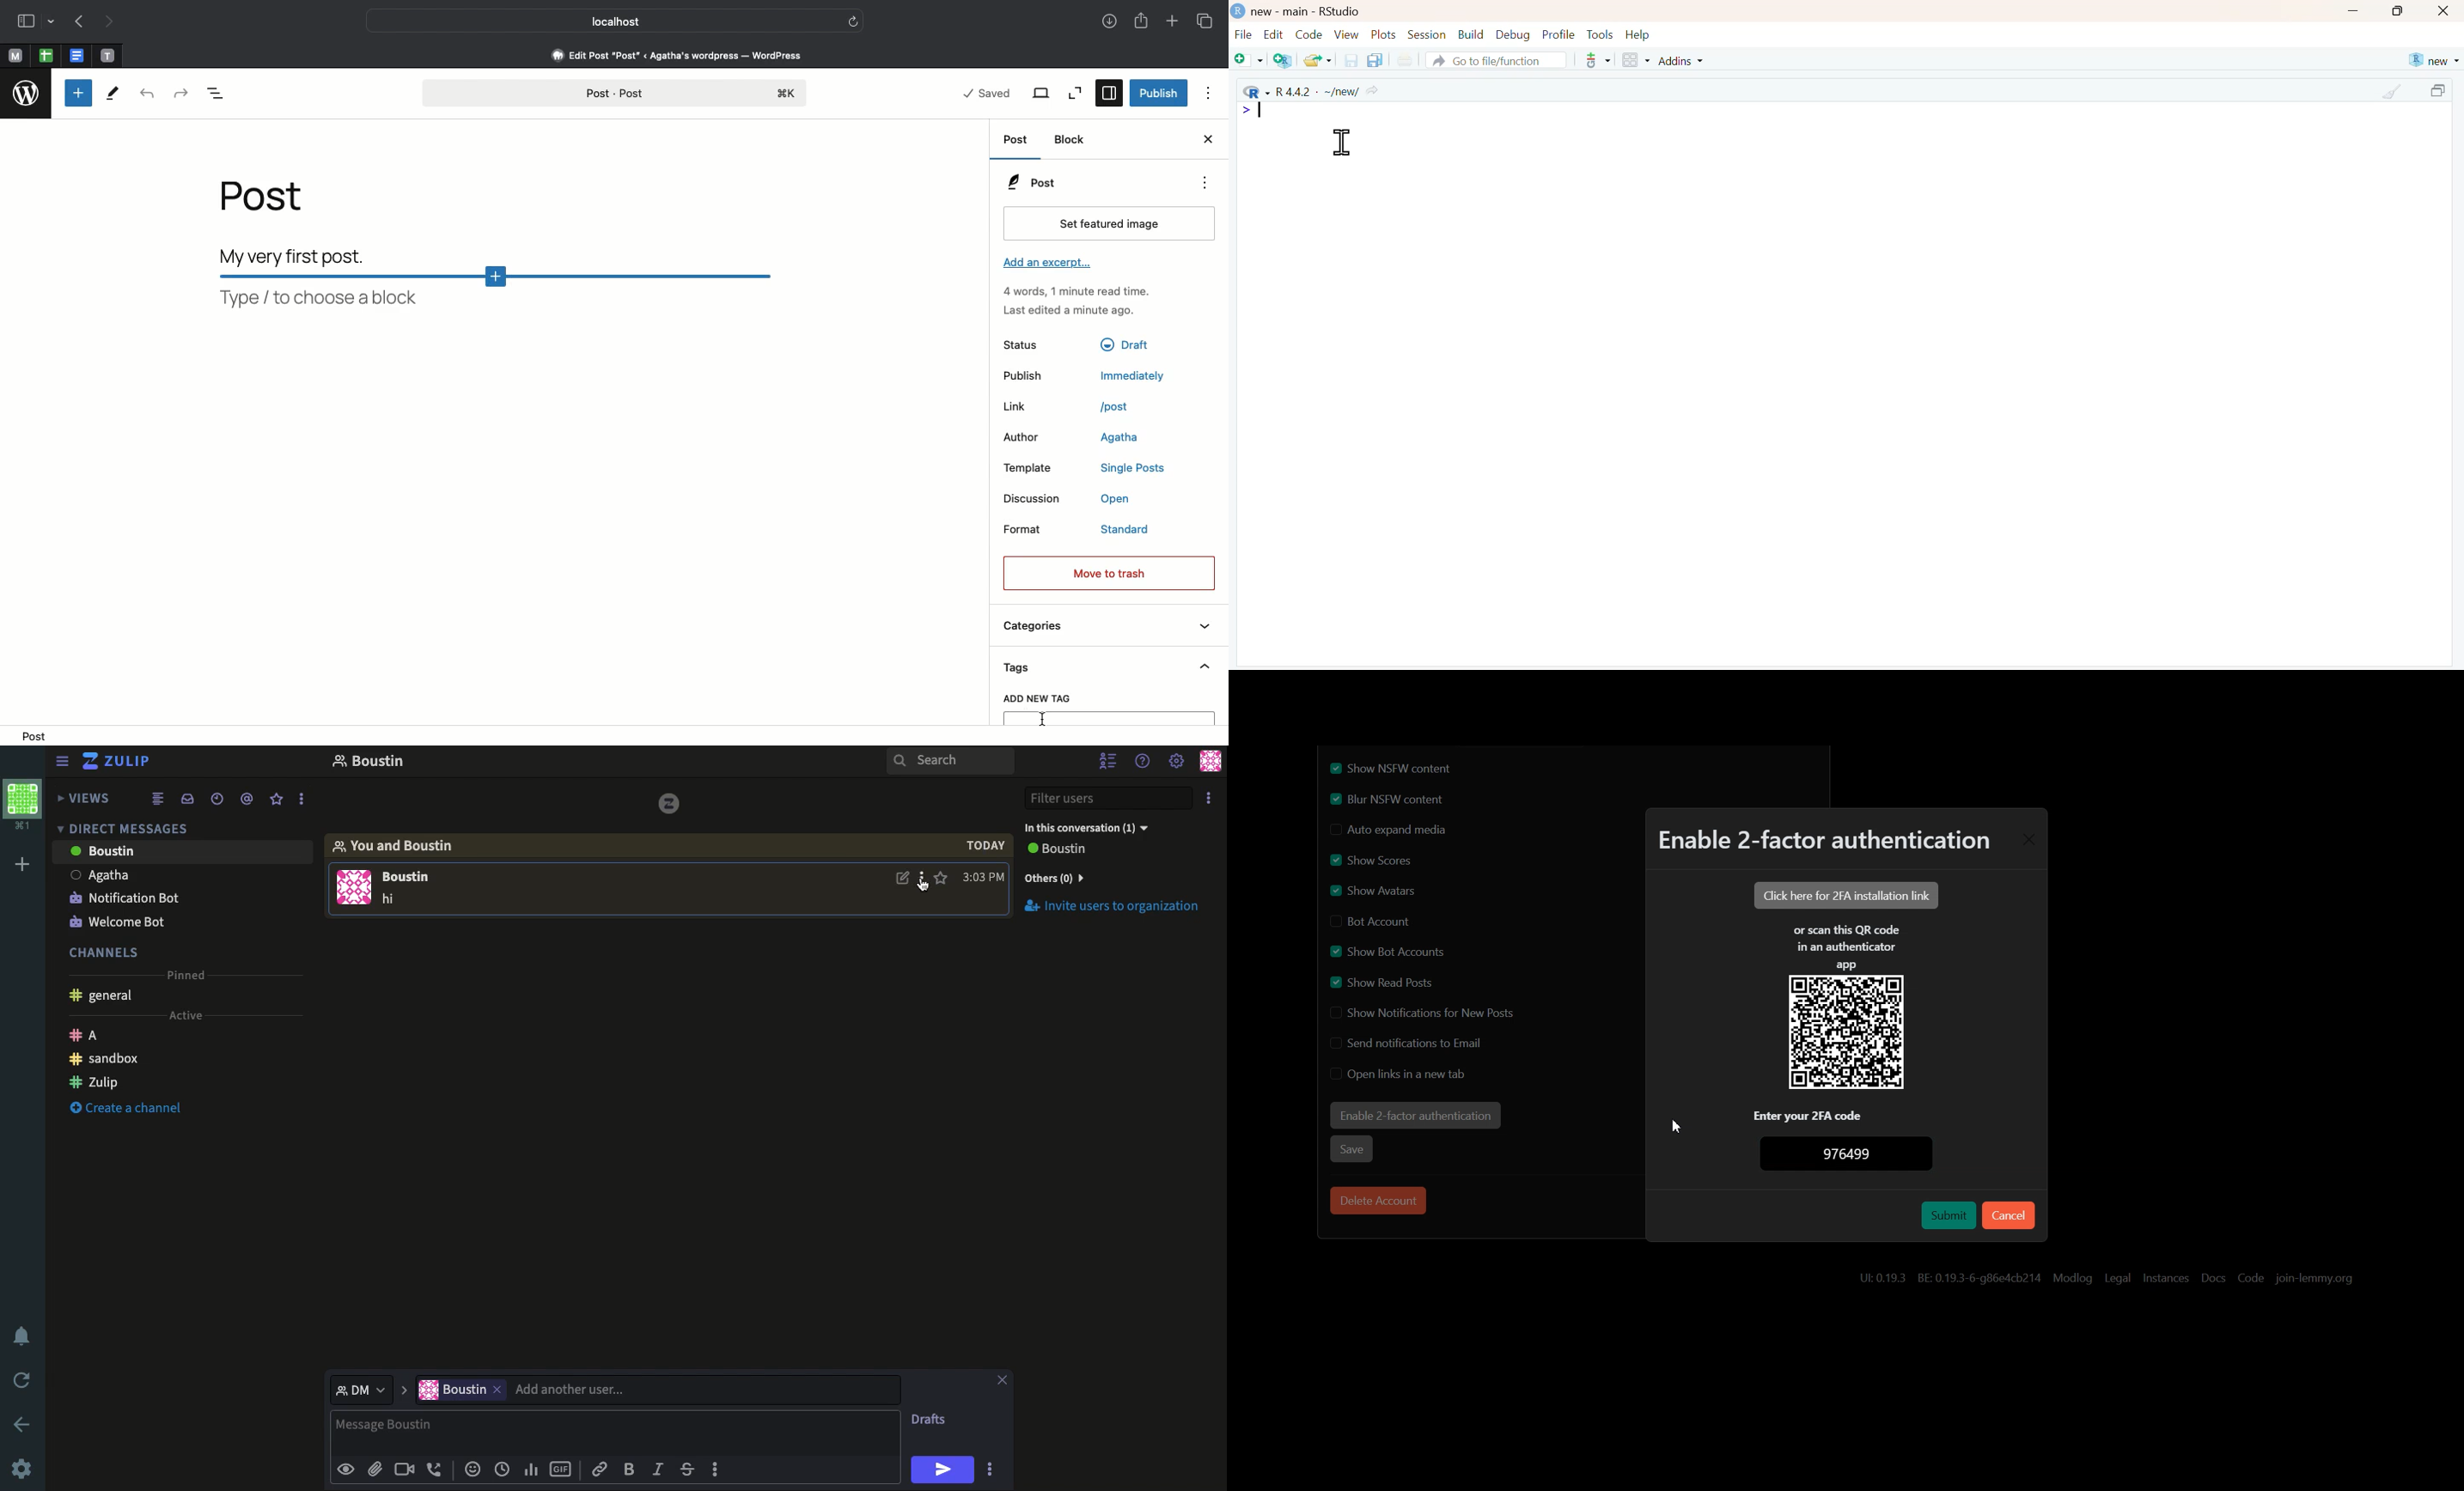 The width and height of the screenshot is (2464, 1512). What do you see at coordinates (1109, 760) in the screenshot?
I see `Hide users list` at bounding box center [1109, 760].